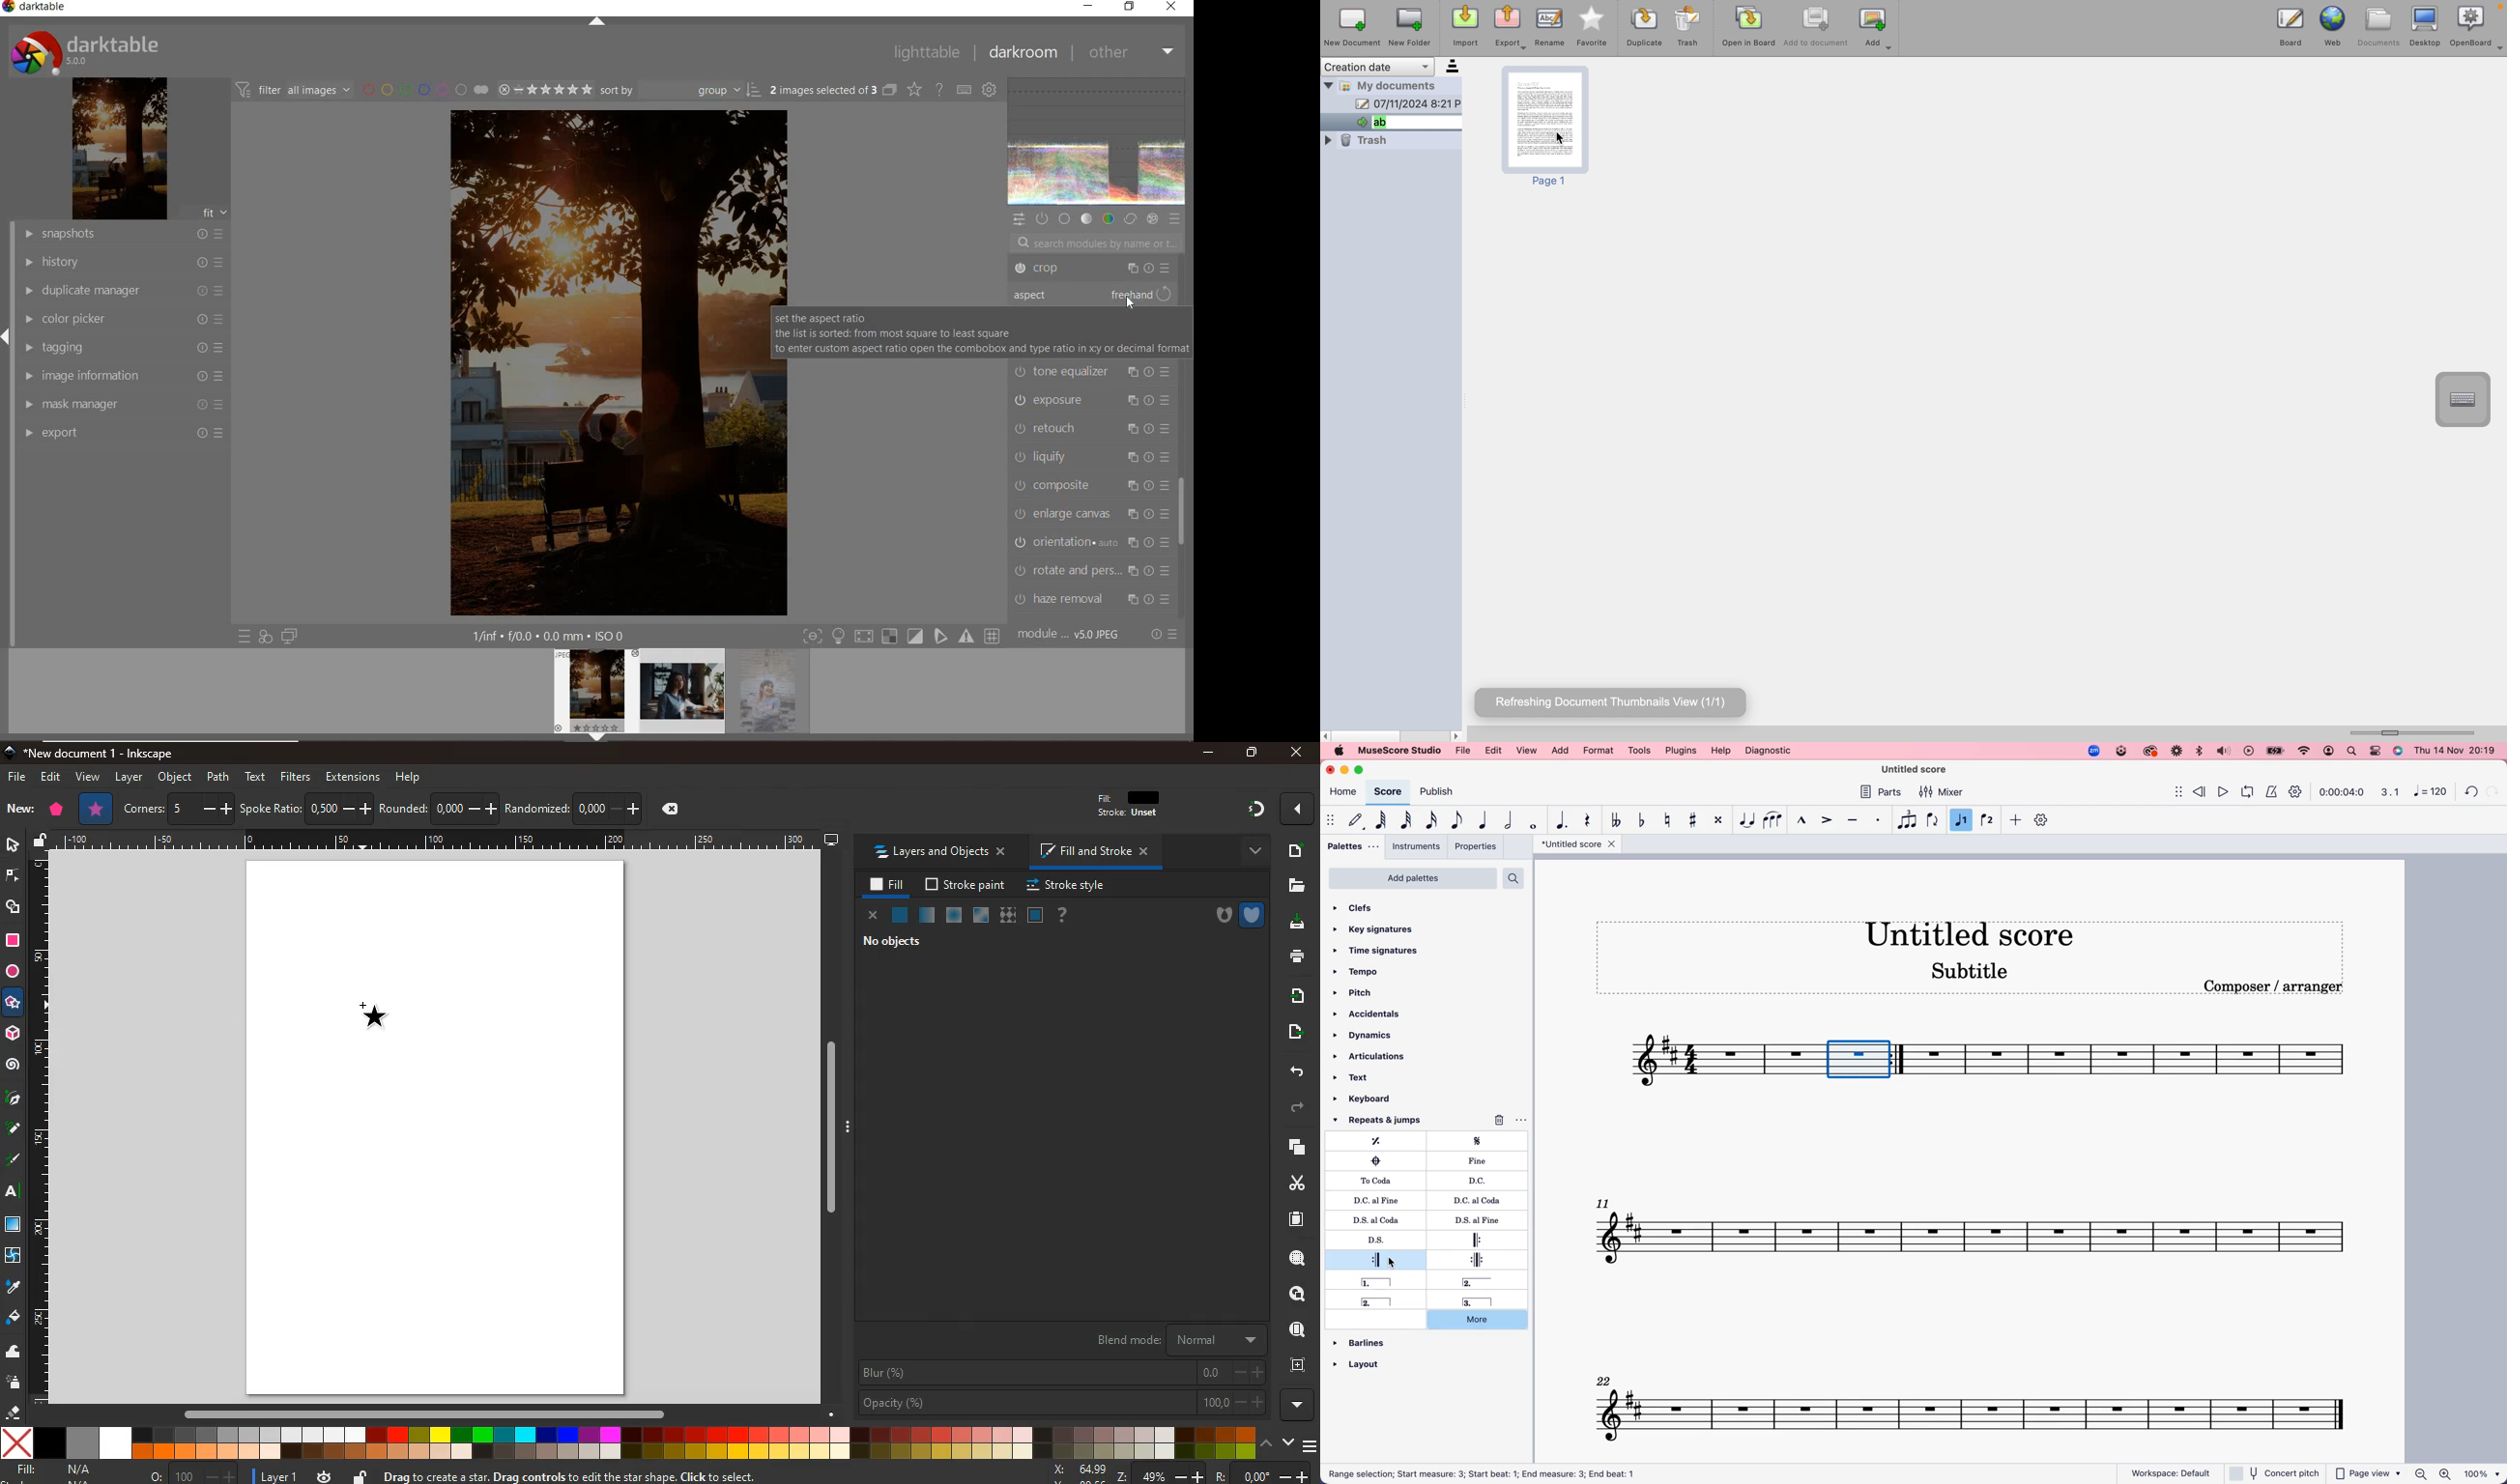  I want to click on publish, so click(1440, 793).